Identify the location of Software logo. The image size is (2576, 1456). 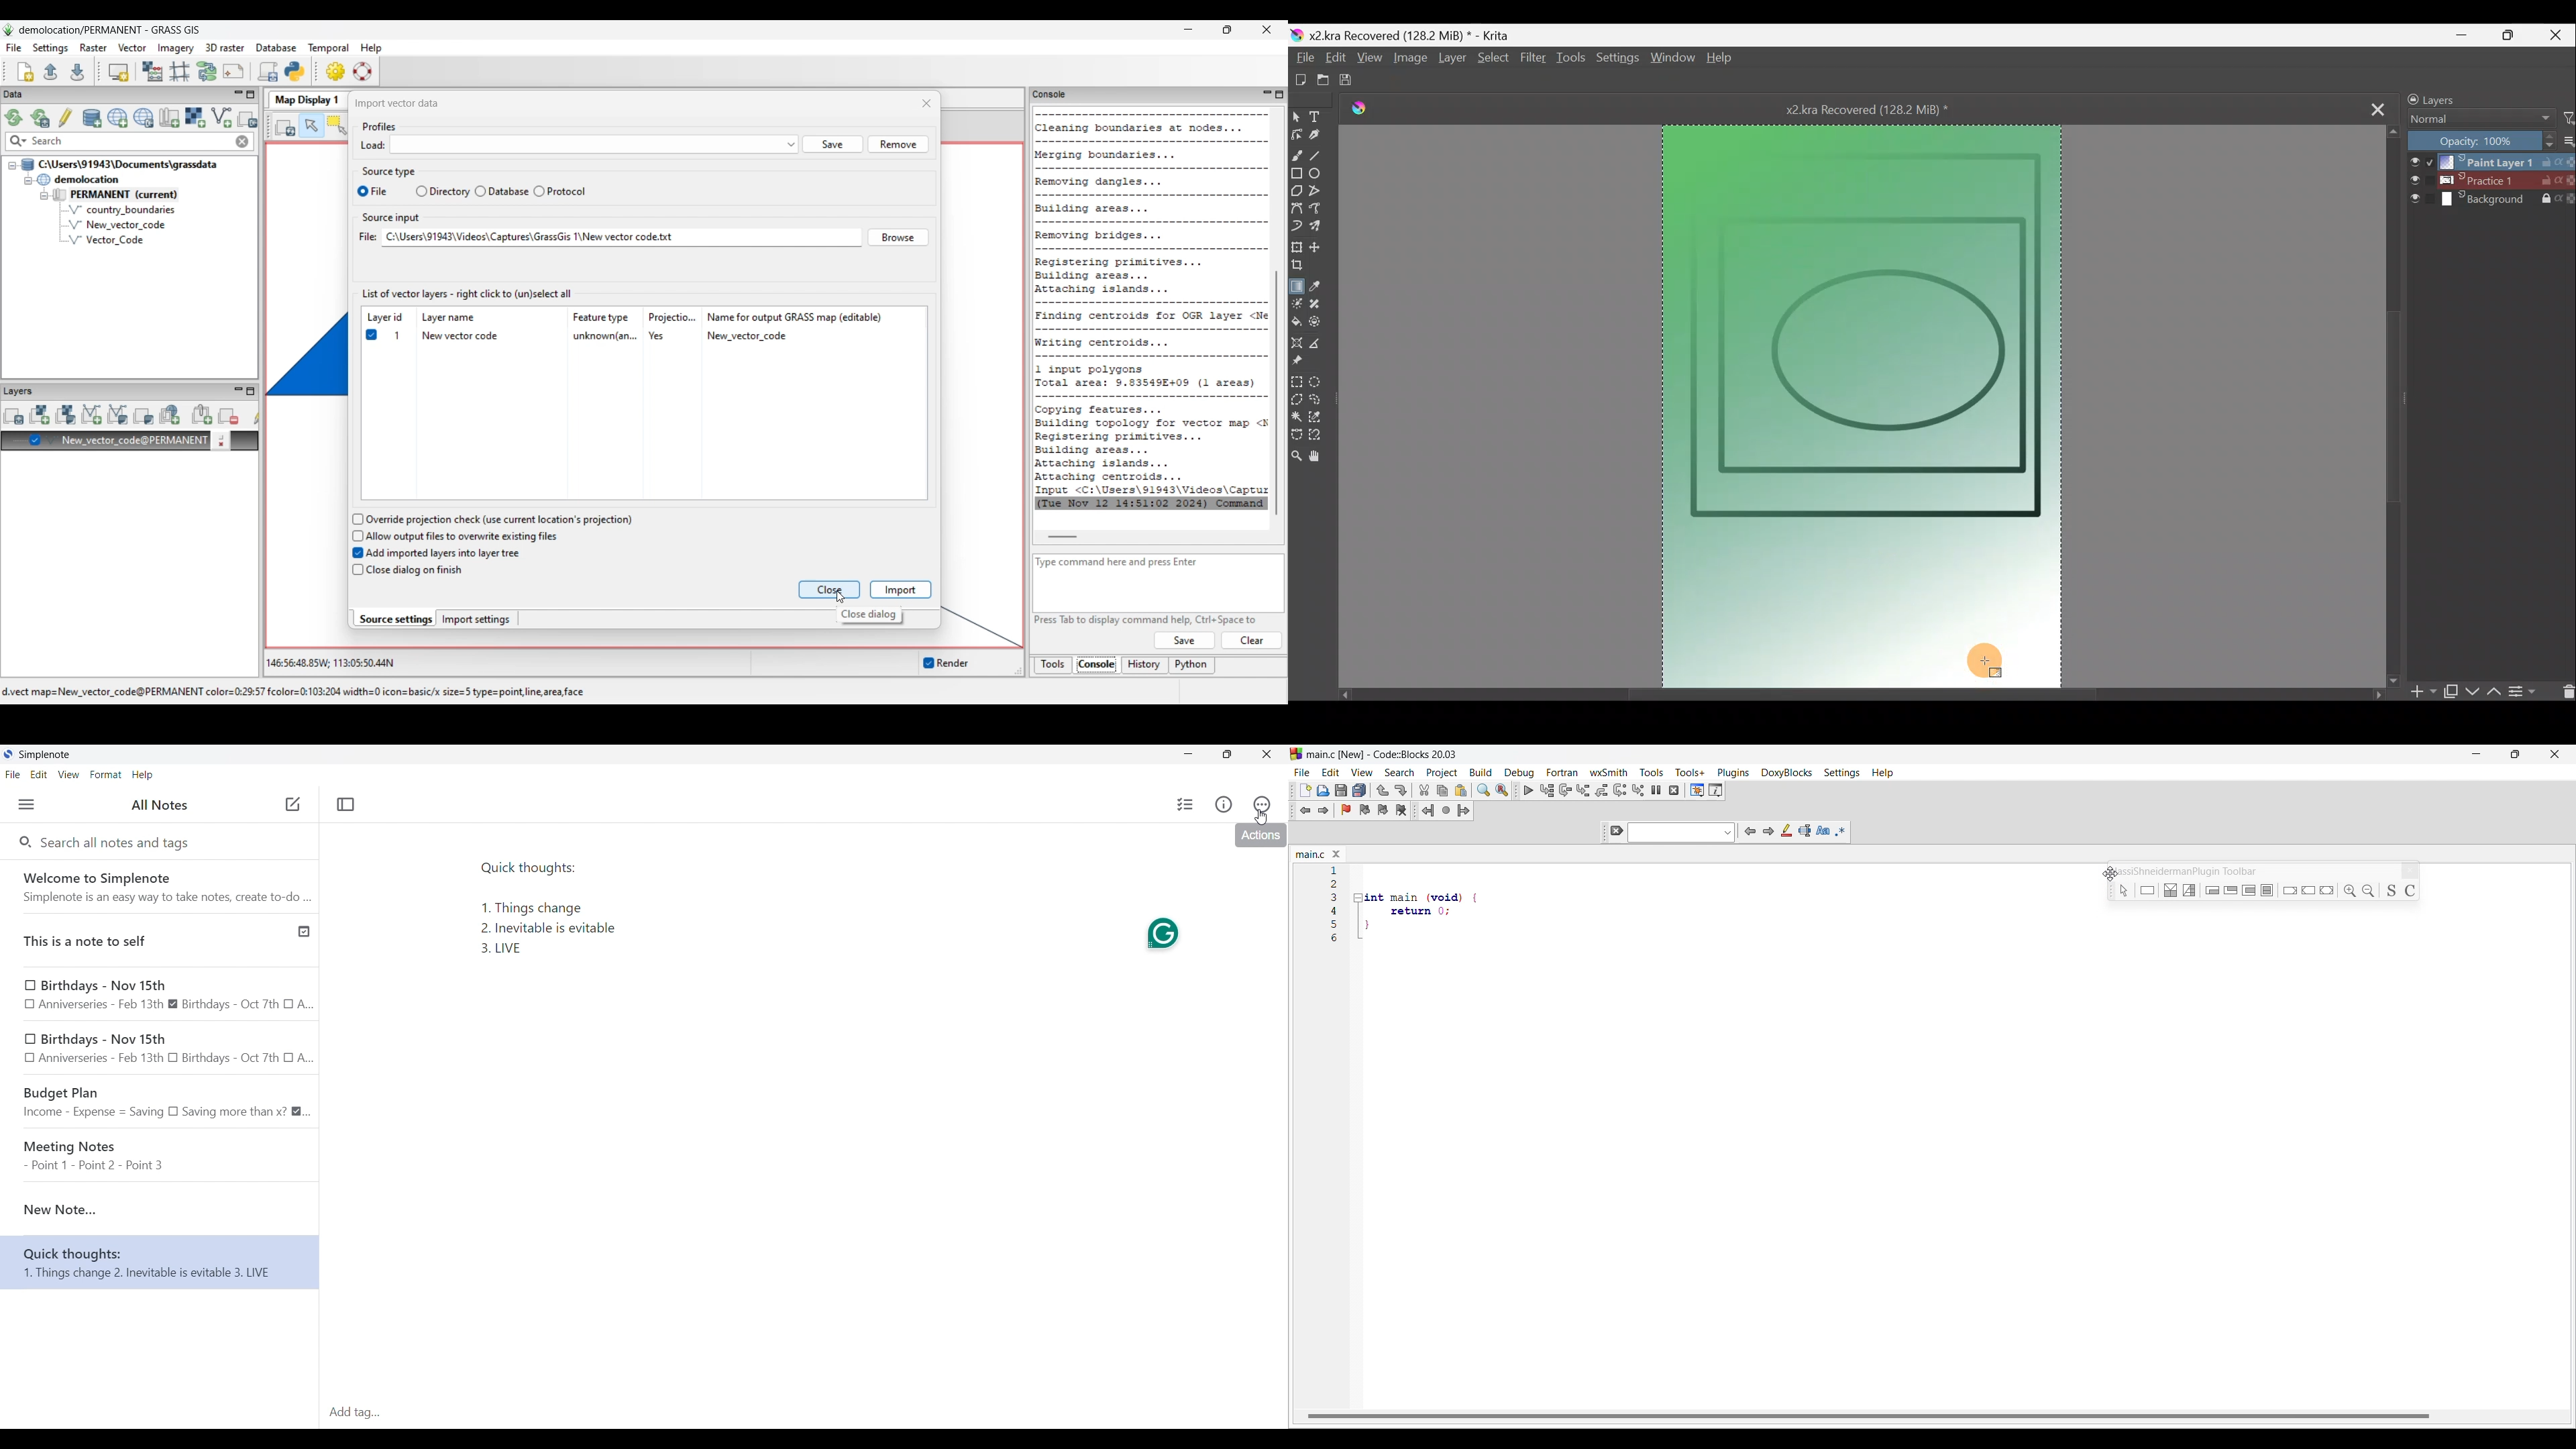
(1296, 754).